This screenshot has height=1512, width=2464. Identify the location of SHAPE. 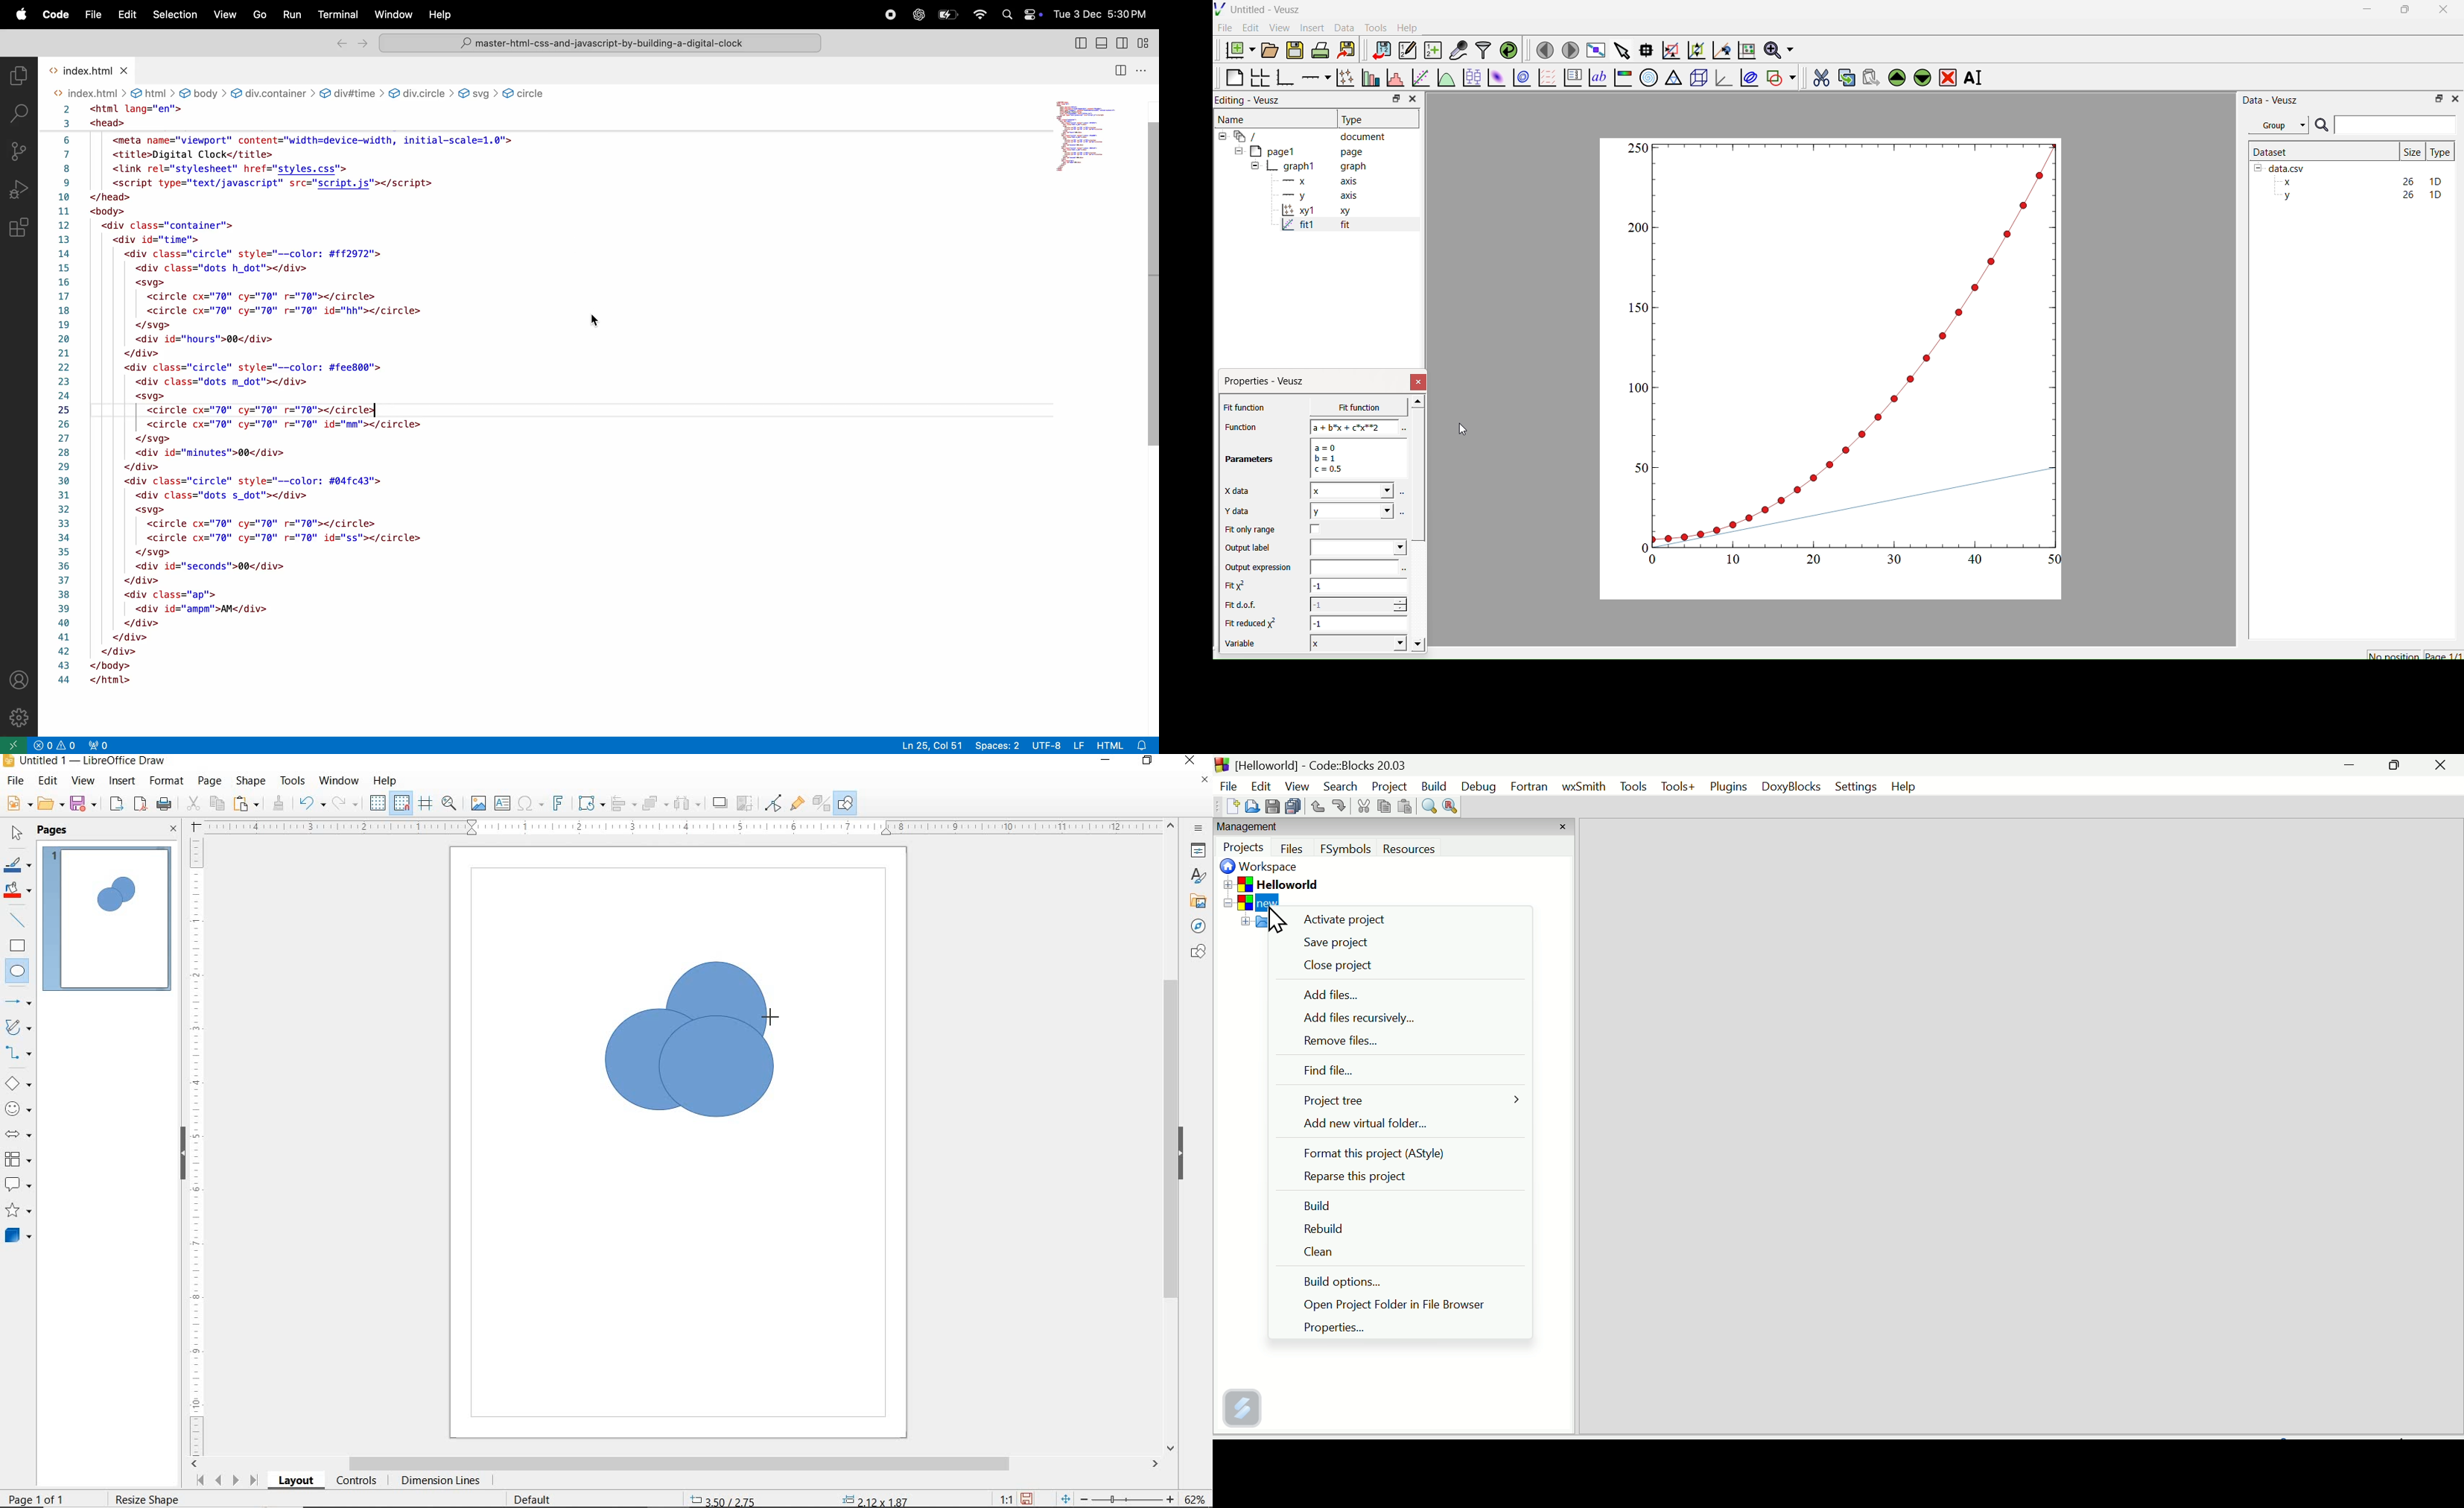
(252, 783).